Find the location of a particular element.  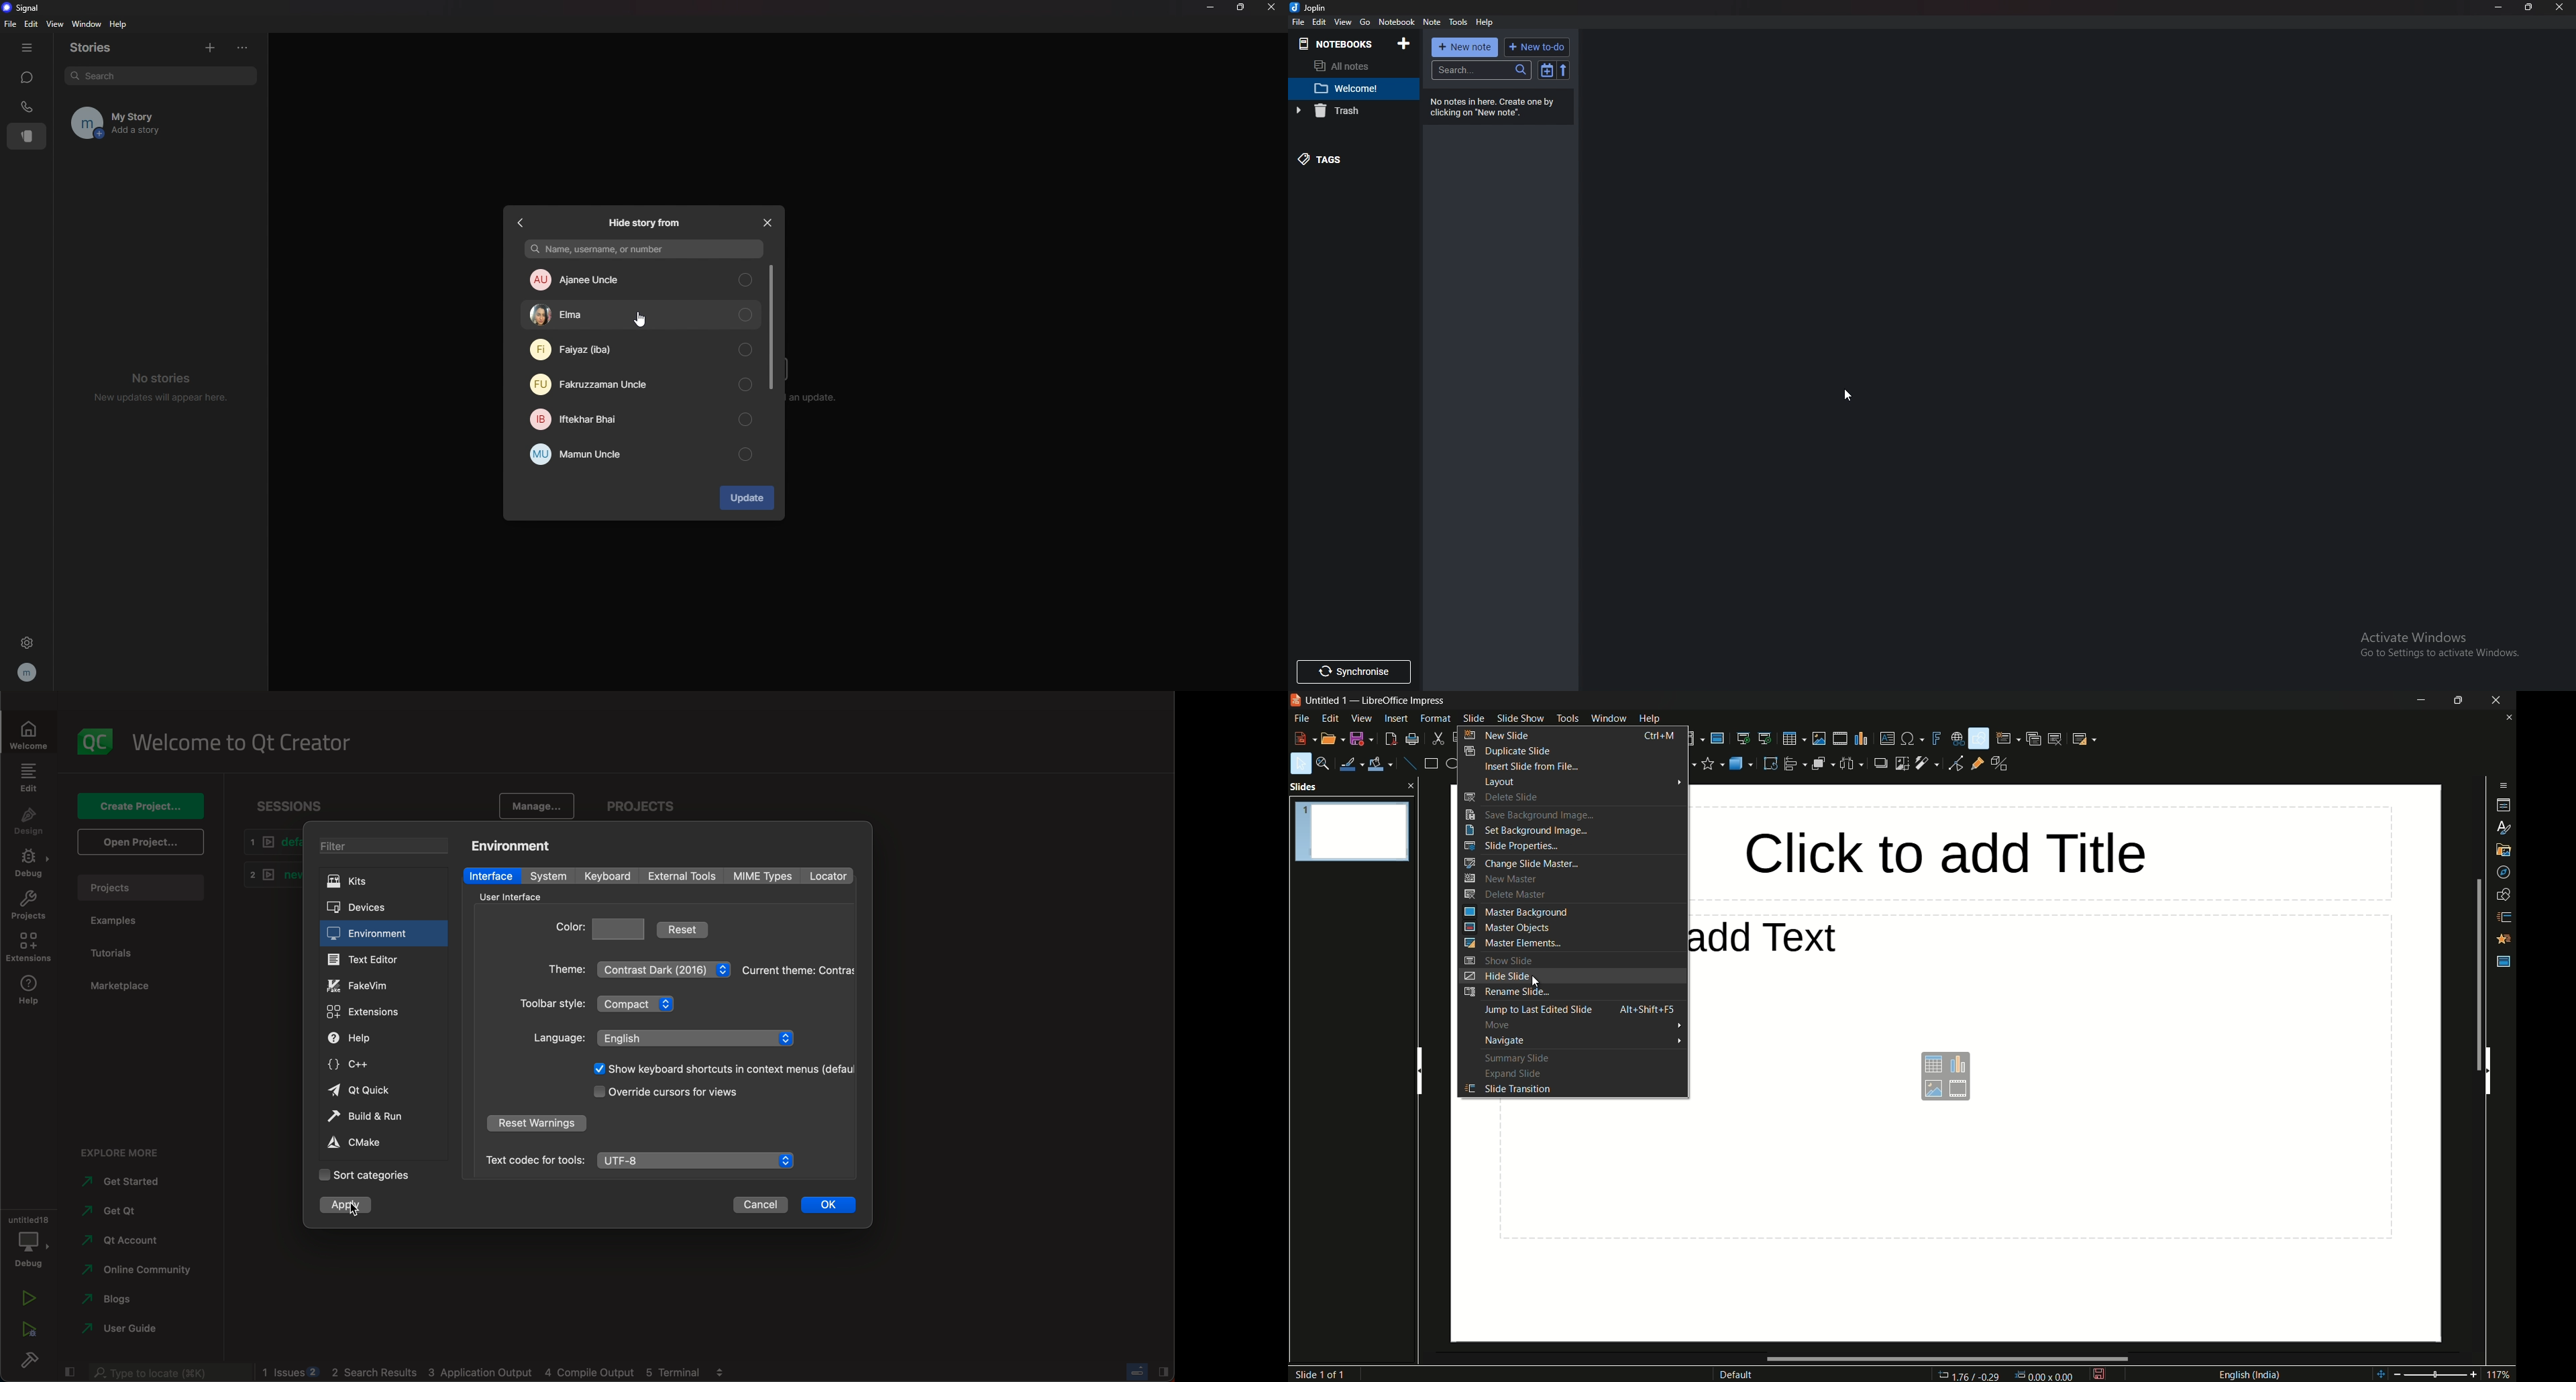

insert special characters is located at coordinates (1912, 738).